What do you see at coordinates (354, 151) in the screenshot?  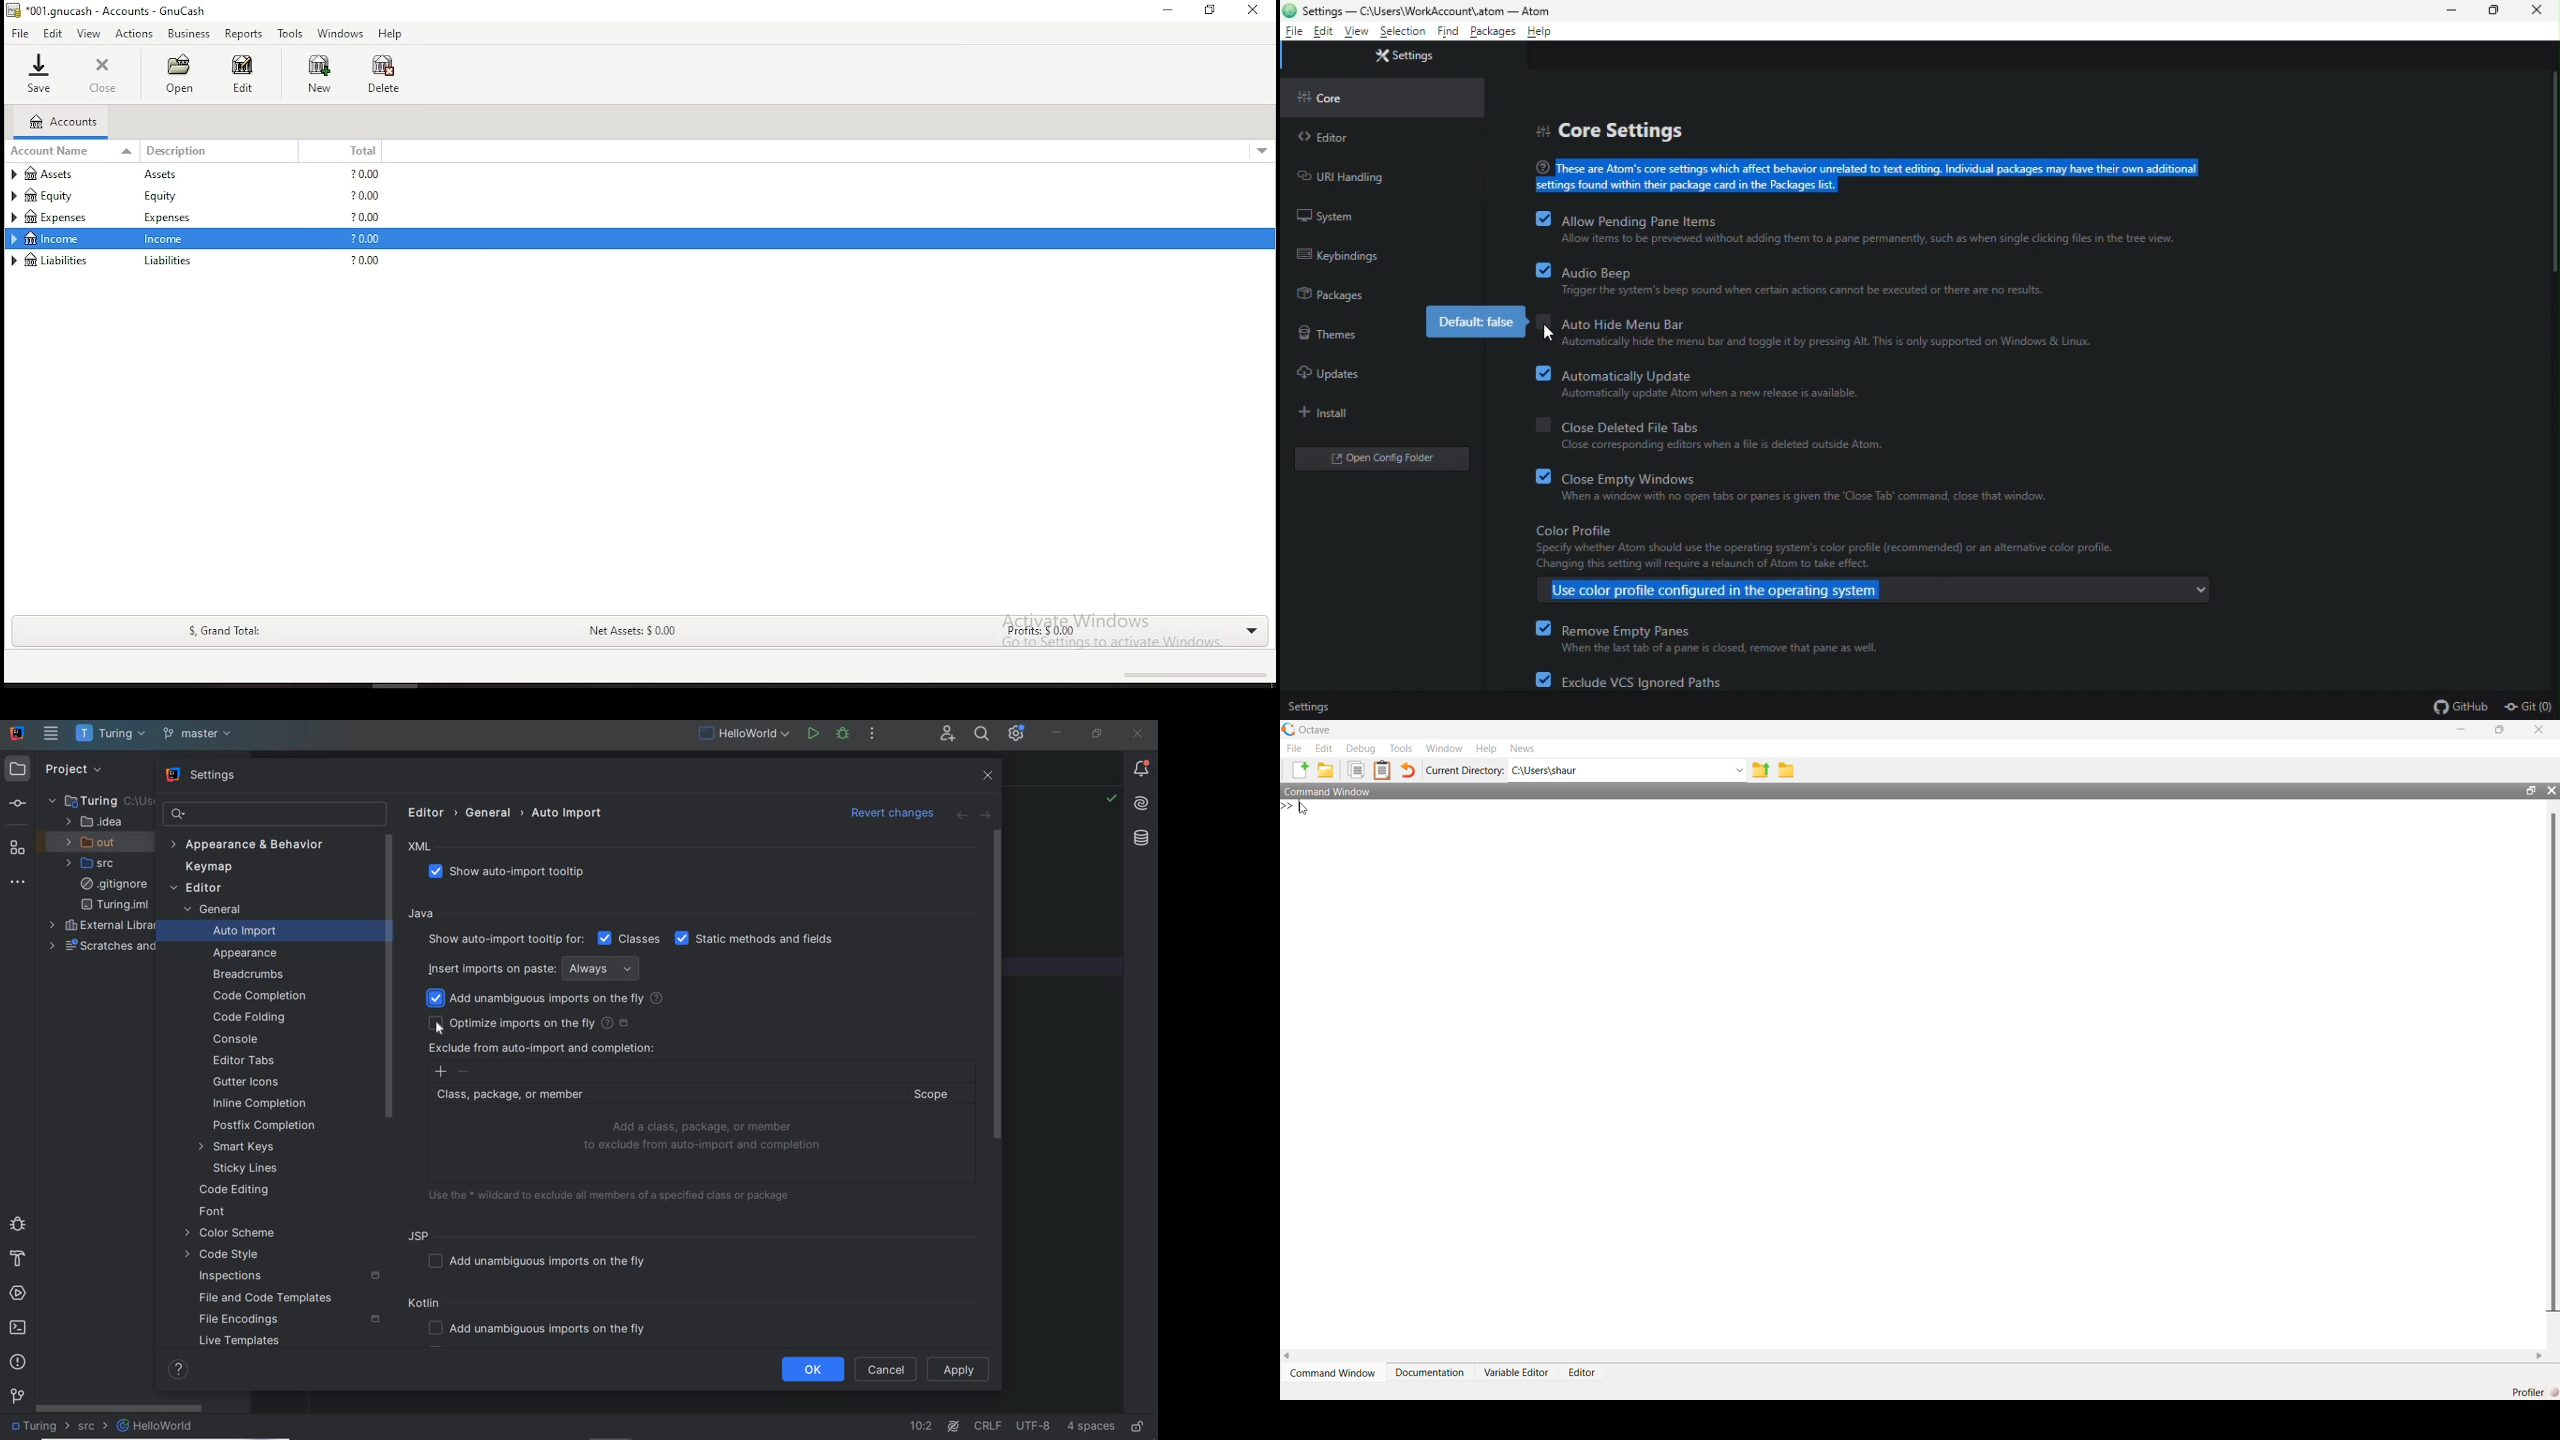 I see `total` at bounding box center [354, 151].